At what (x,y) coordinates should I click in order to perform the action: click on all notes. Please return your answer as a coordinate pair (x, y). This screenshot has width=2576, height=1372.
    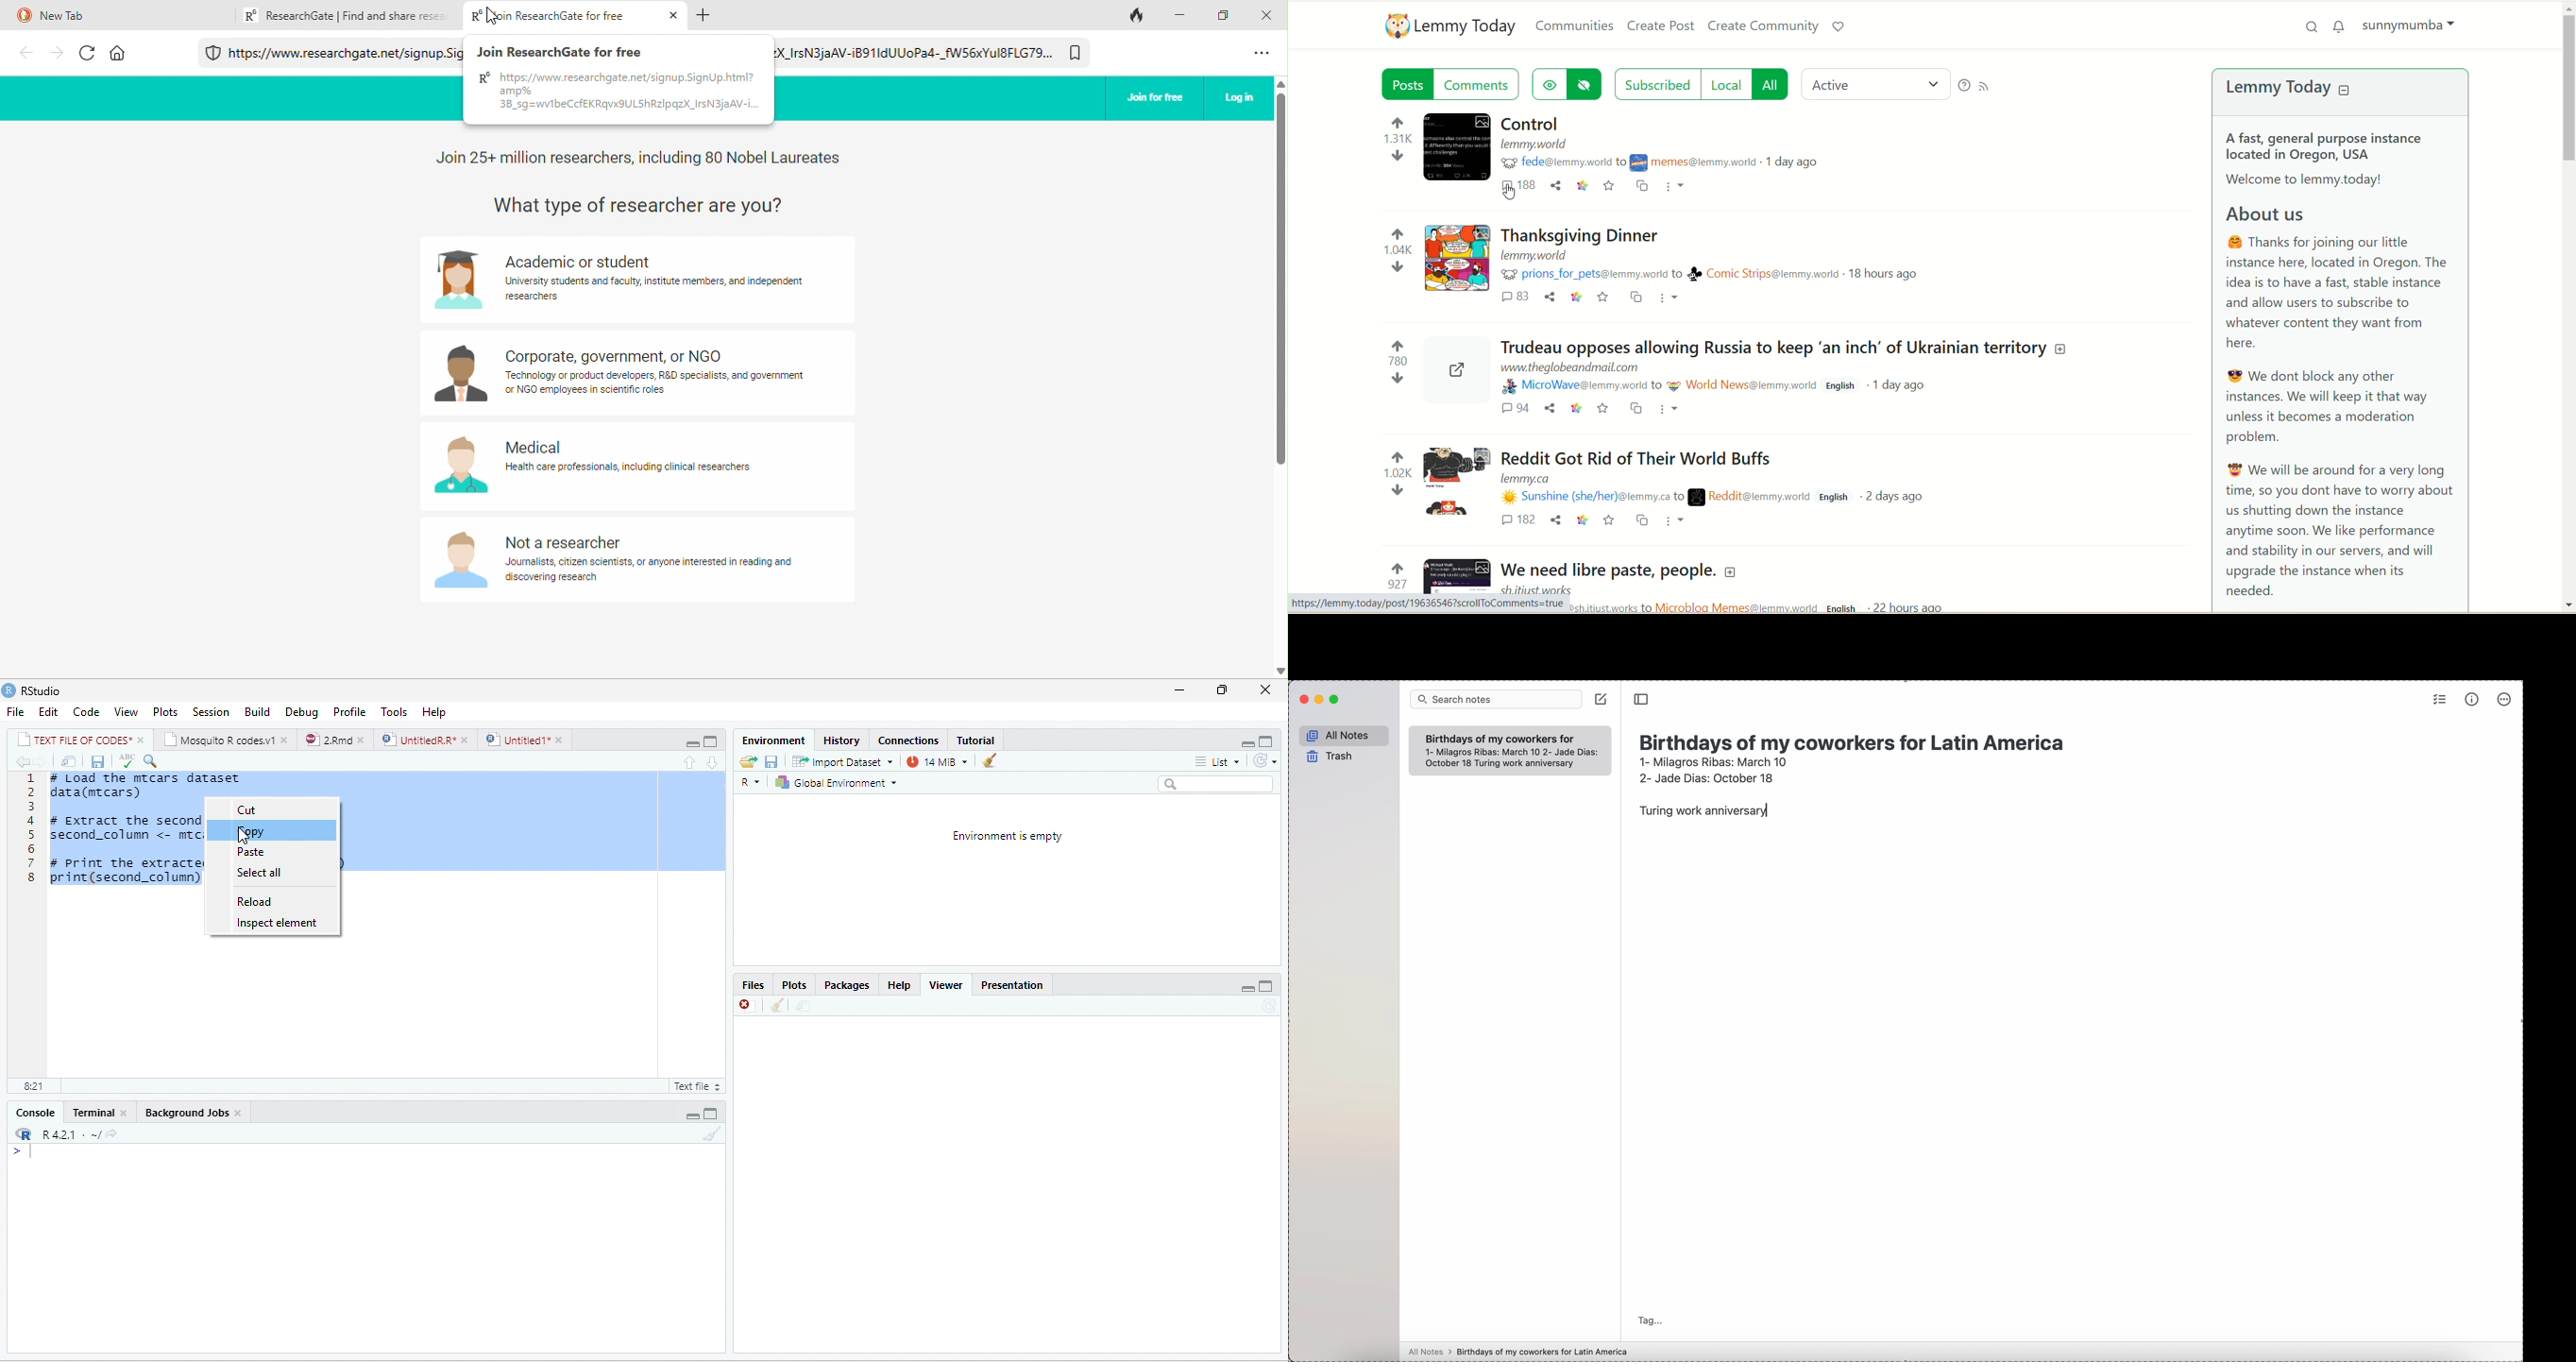
    Looking at the image, I should click on (1345, 736).